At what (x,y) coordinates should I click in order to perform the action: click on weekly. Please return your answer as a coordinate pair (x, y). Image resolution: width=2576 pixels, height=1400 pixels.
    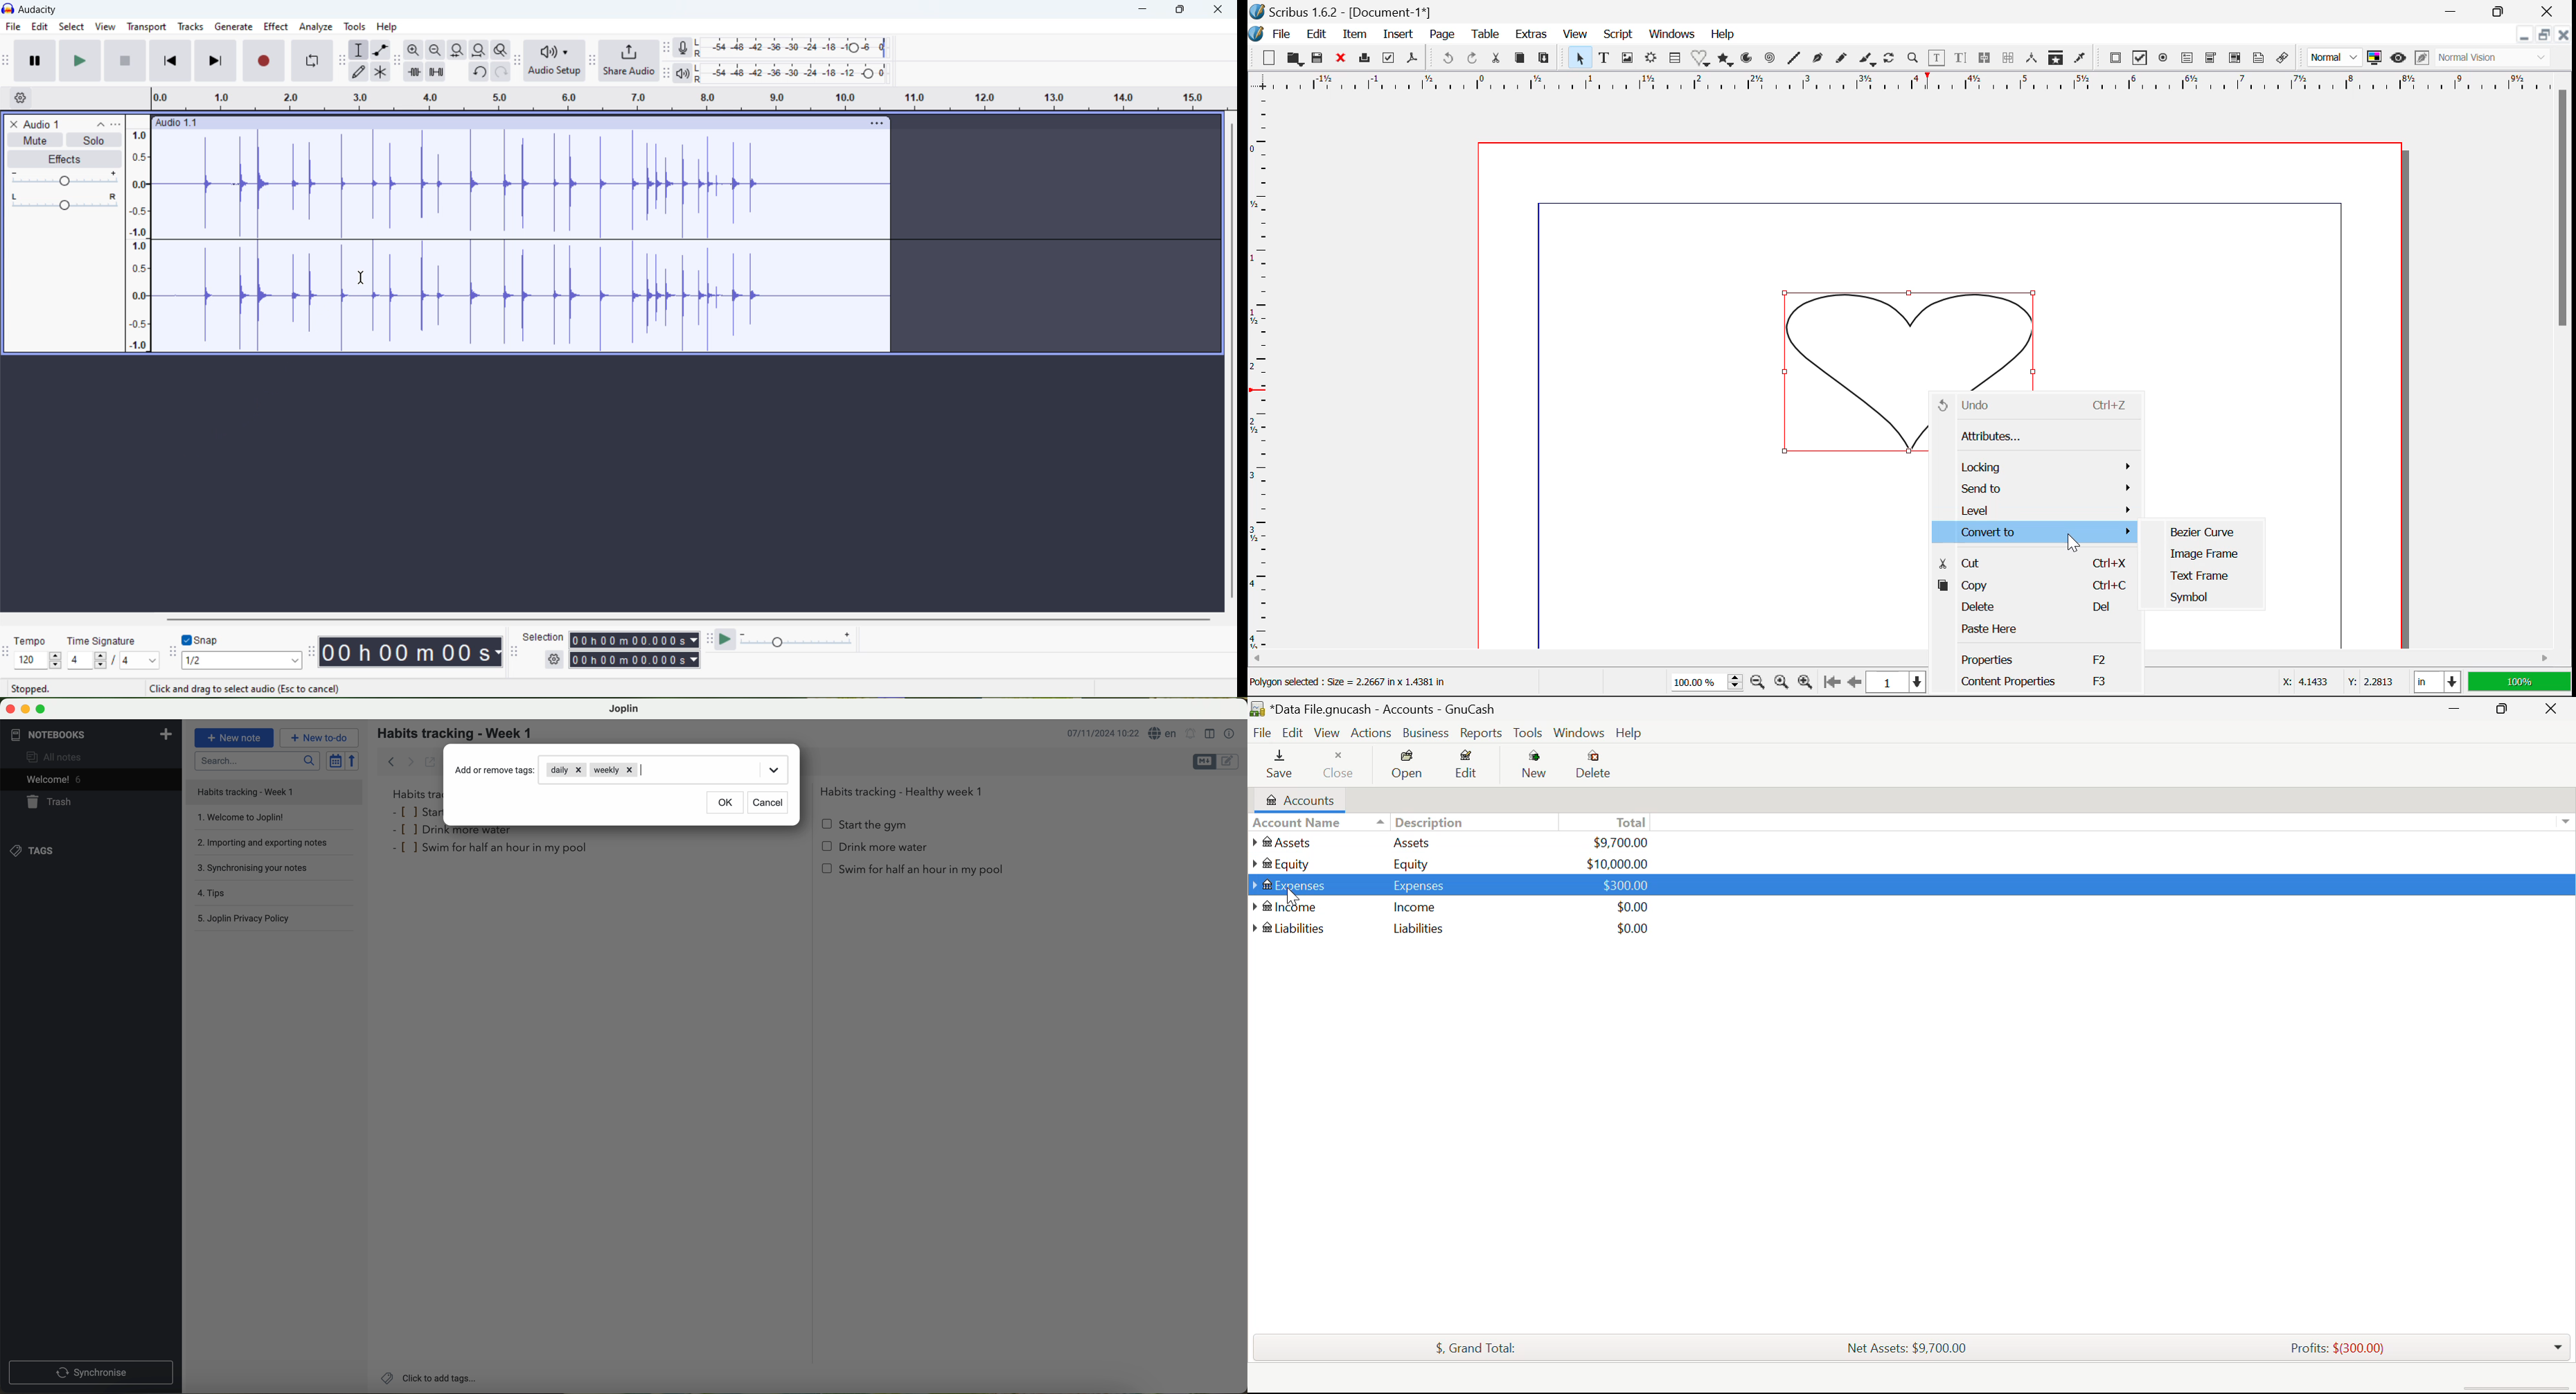
    Looking at the image, I should click on (613, 770).